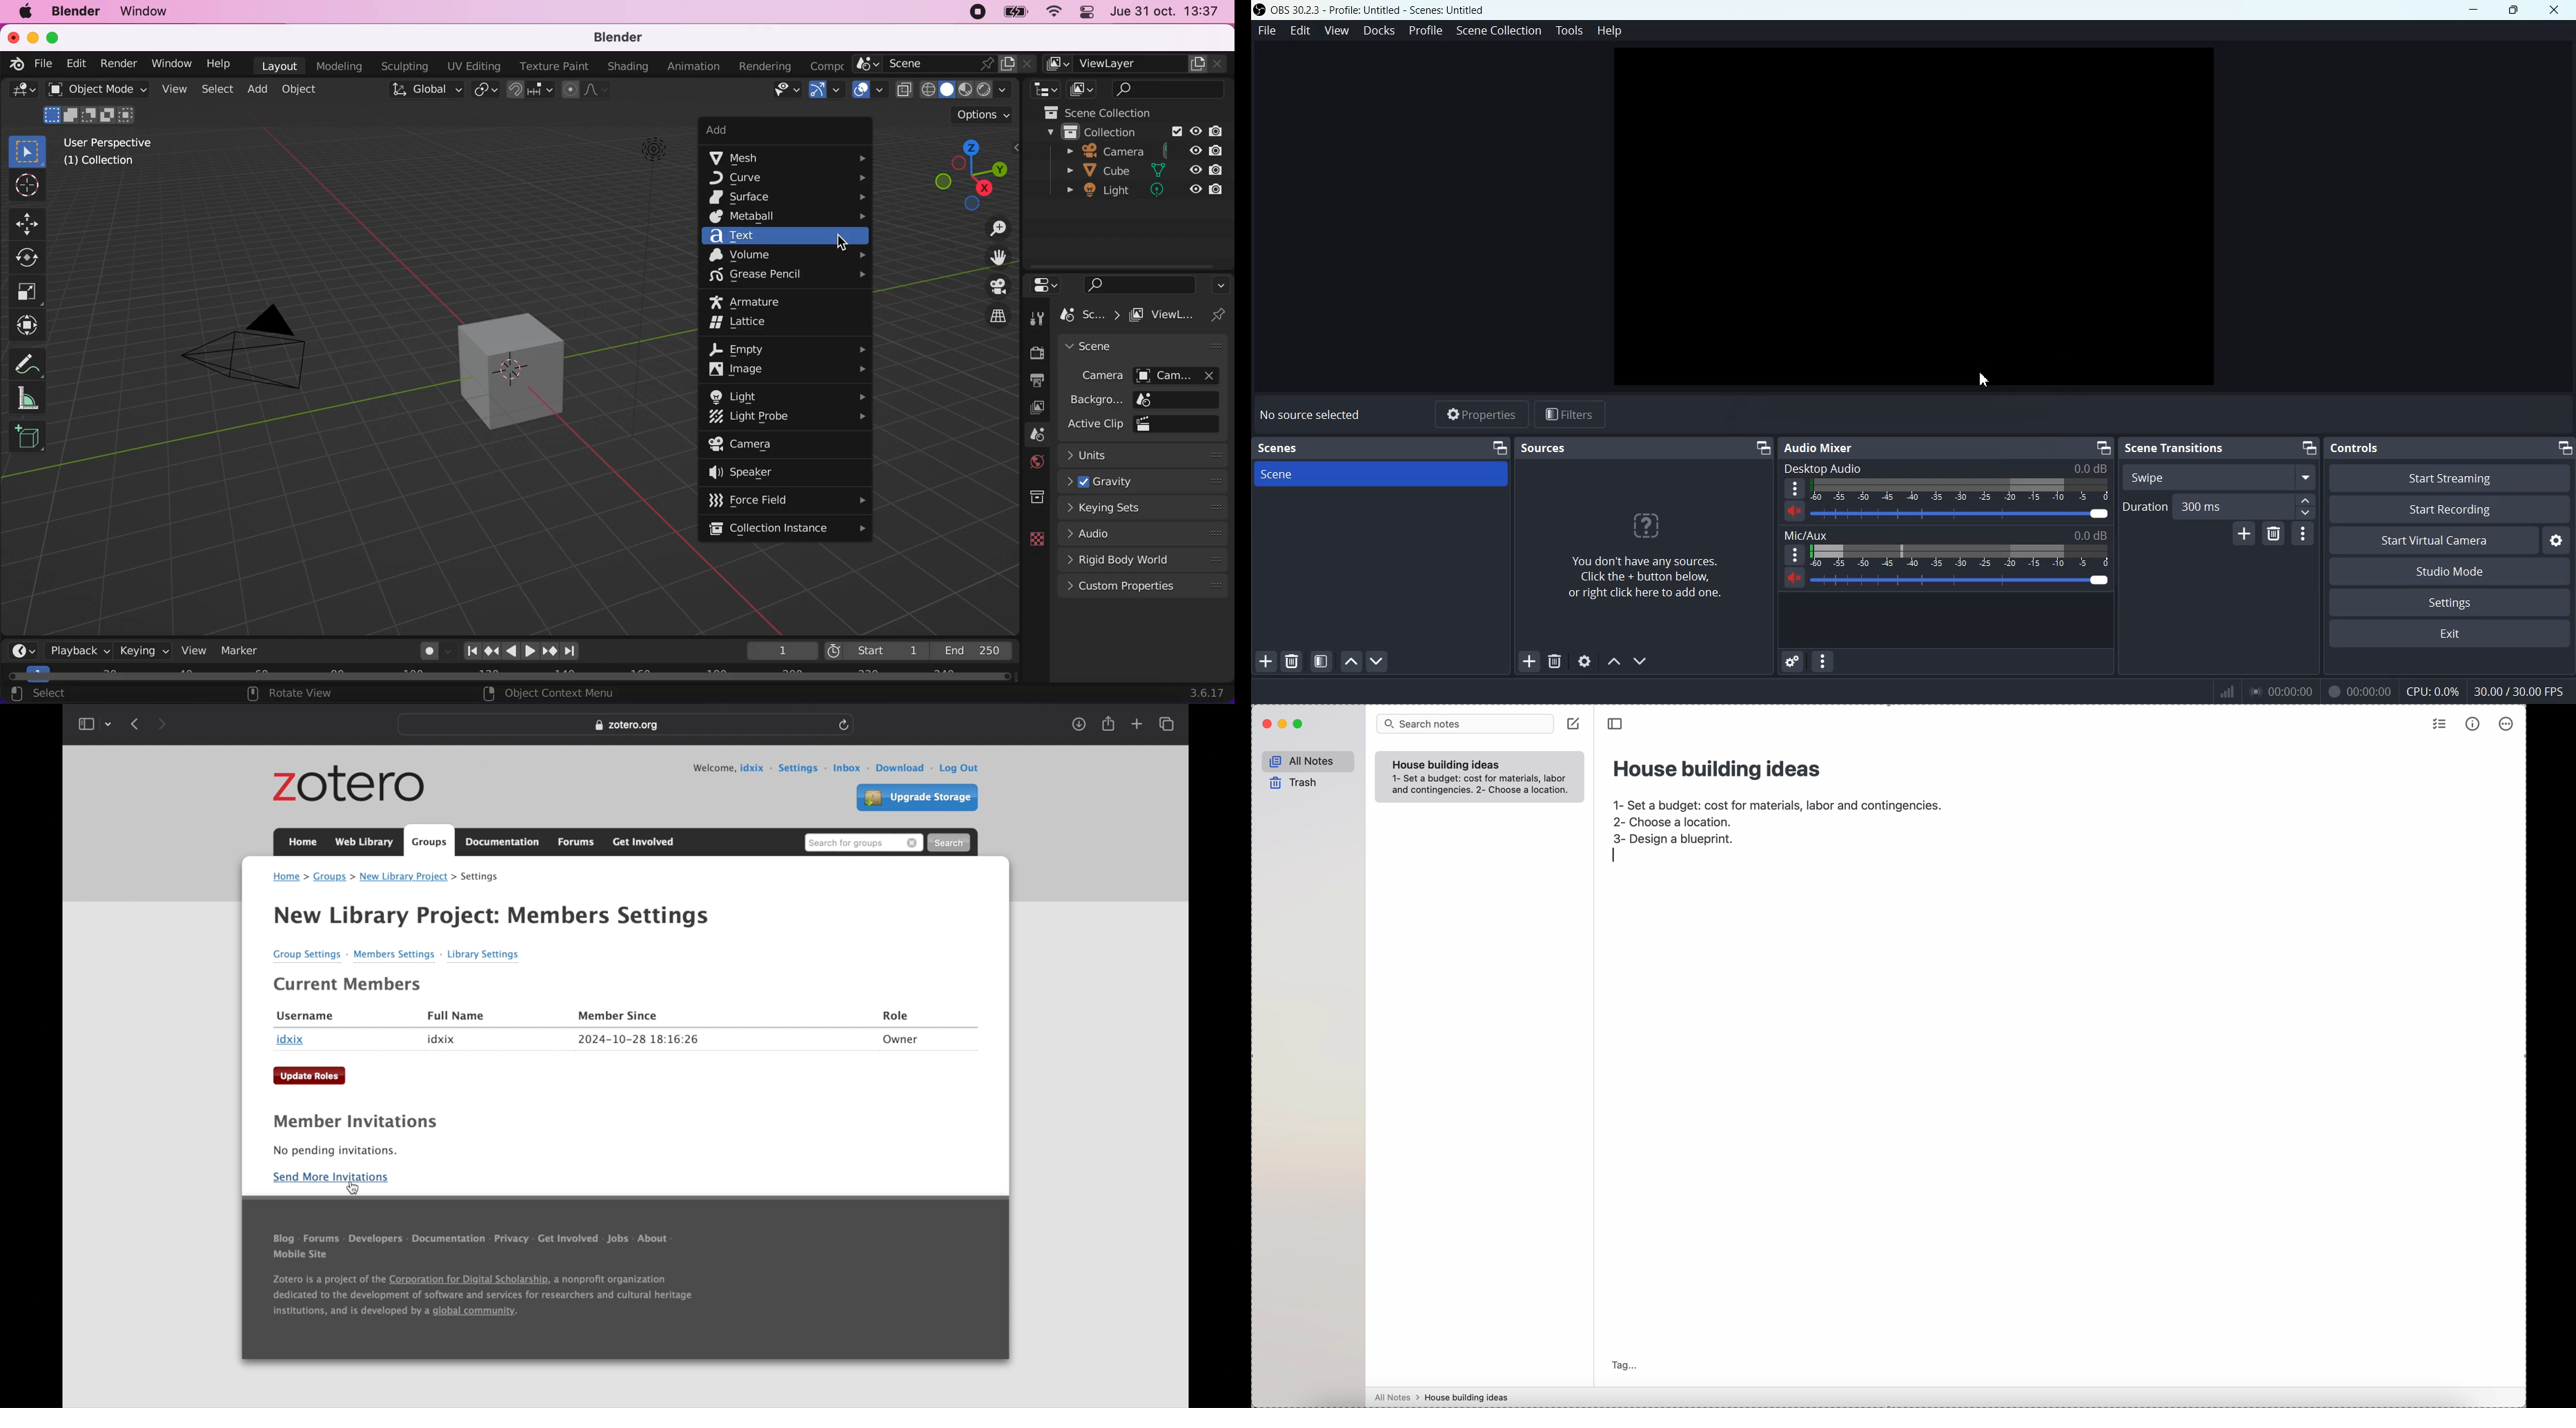 This screenshot has height=1428, width=2576. I want to click on minimize Simplenote, so click(1284, 725).